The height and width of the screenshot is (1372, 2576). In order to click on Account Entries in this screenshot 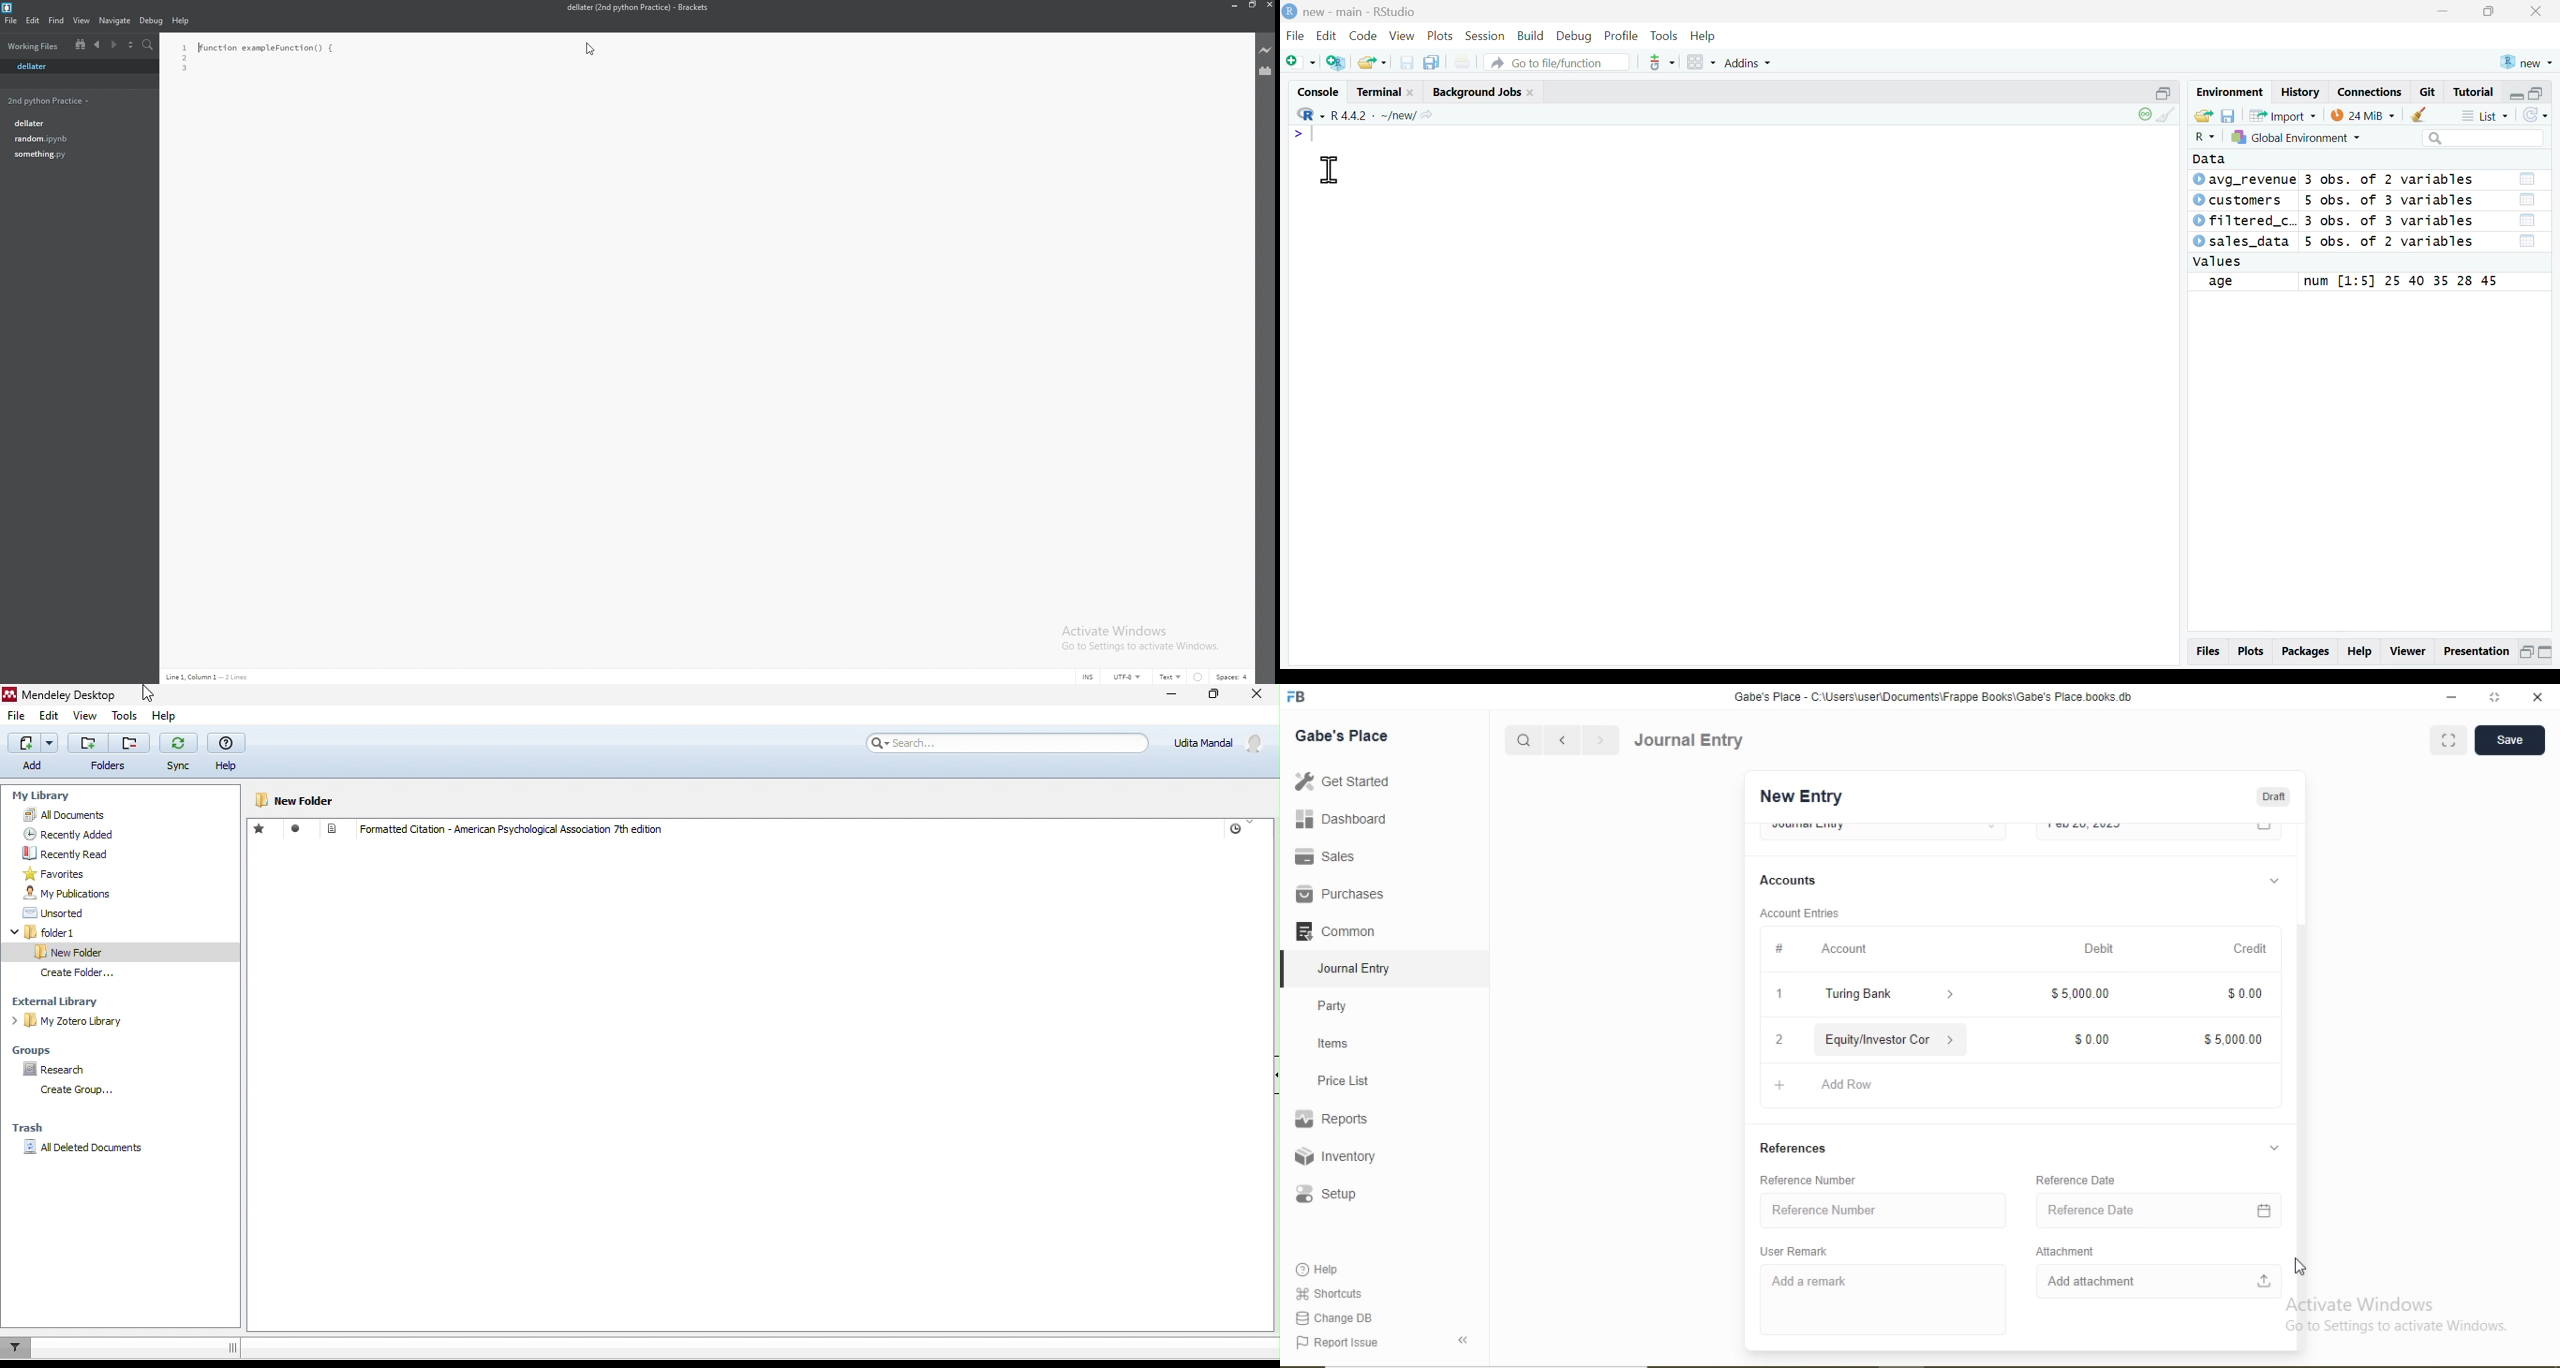, I will do `click(1799, 913)`.